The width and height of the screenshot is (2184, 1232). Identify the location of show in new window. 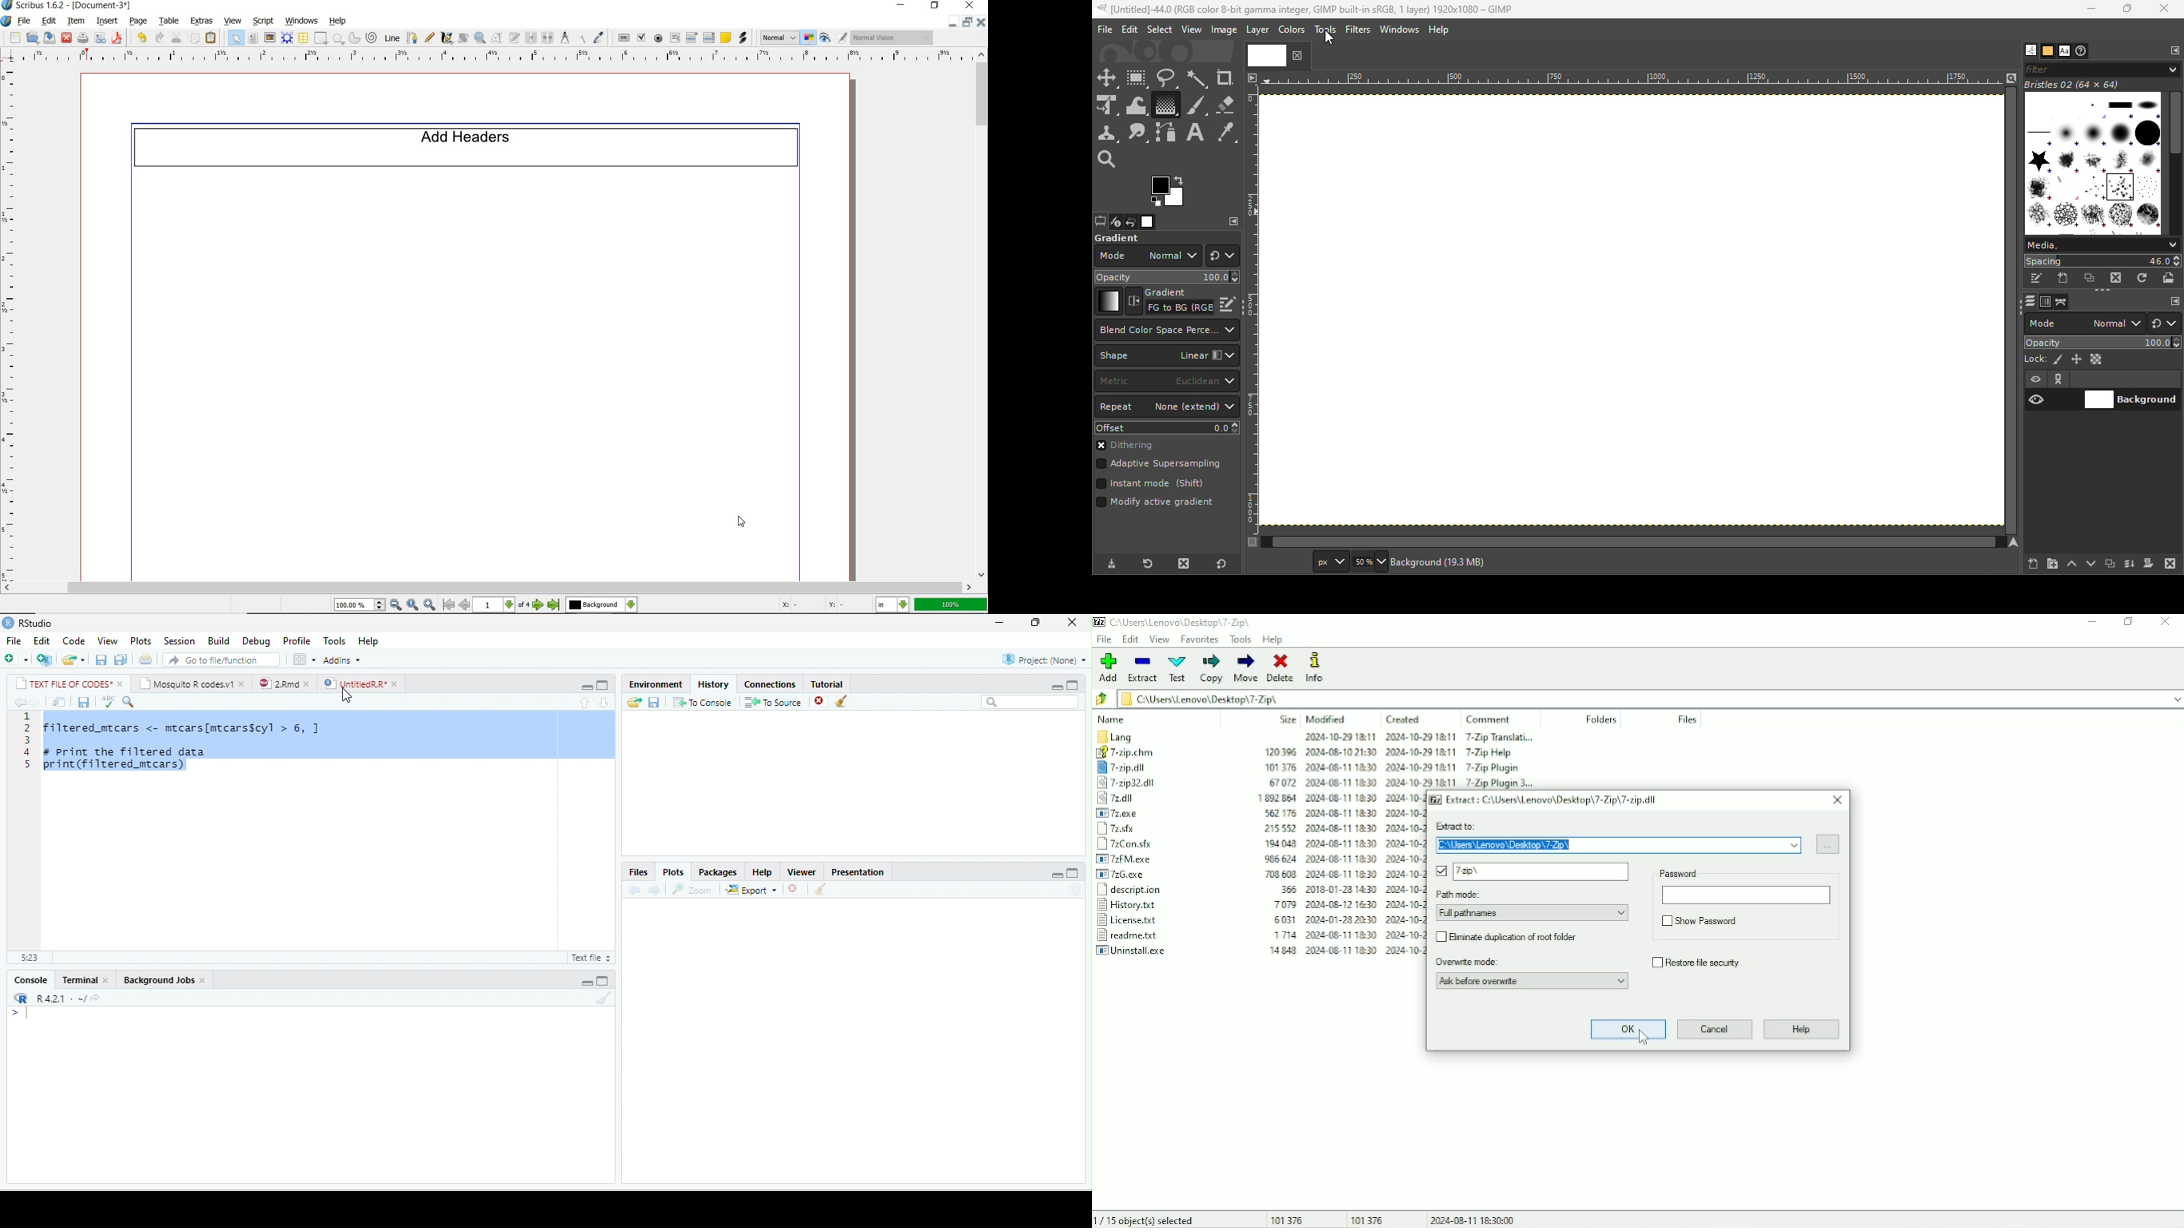
(59, 702).